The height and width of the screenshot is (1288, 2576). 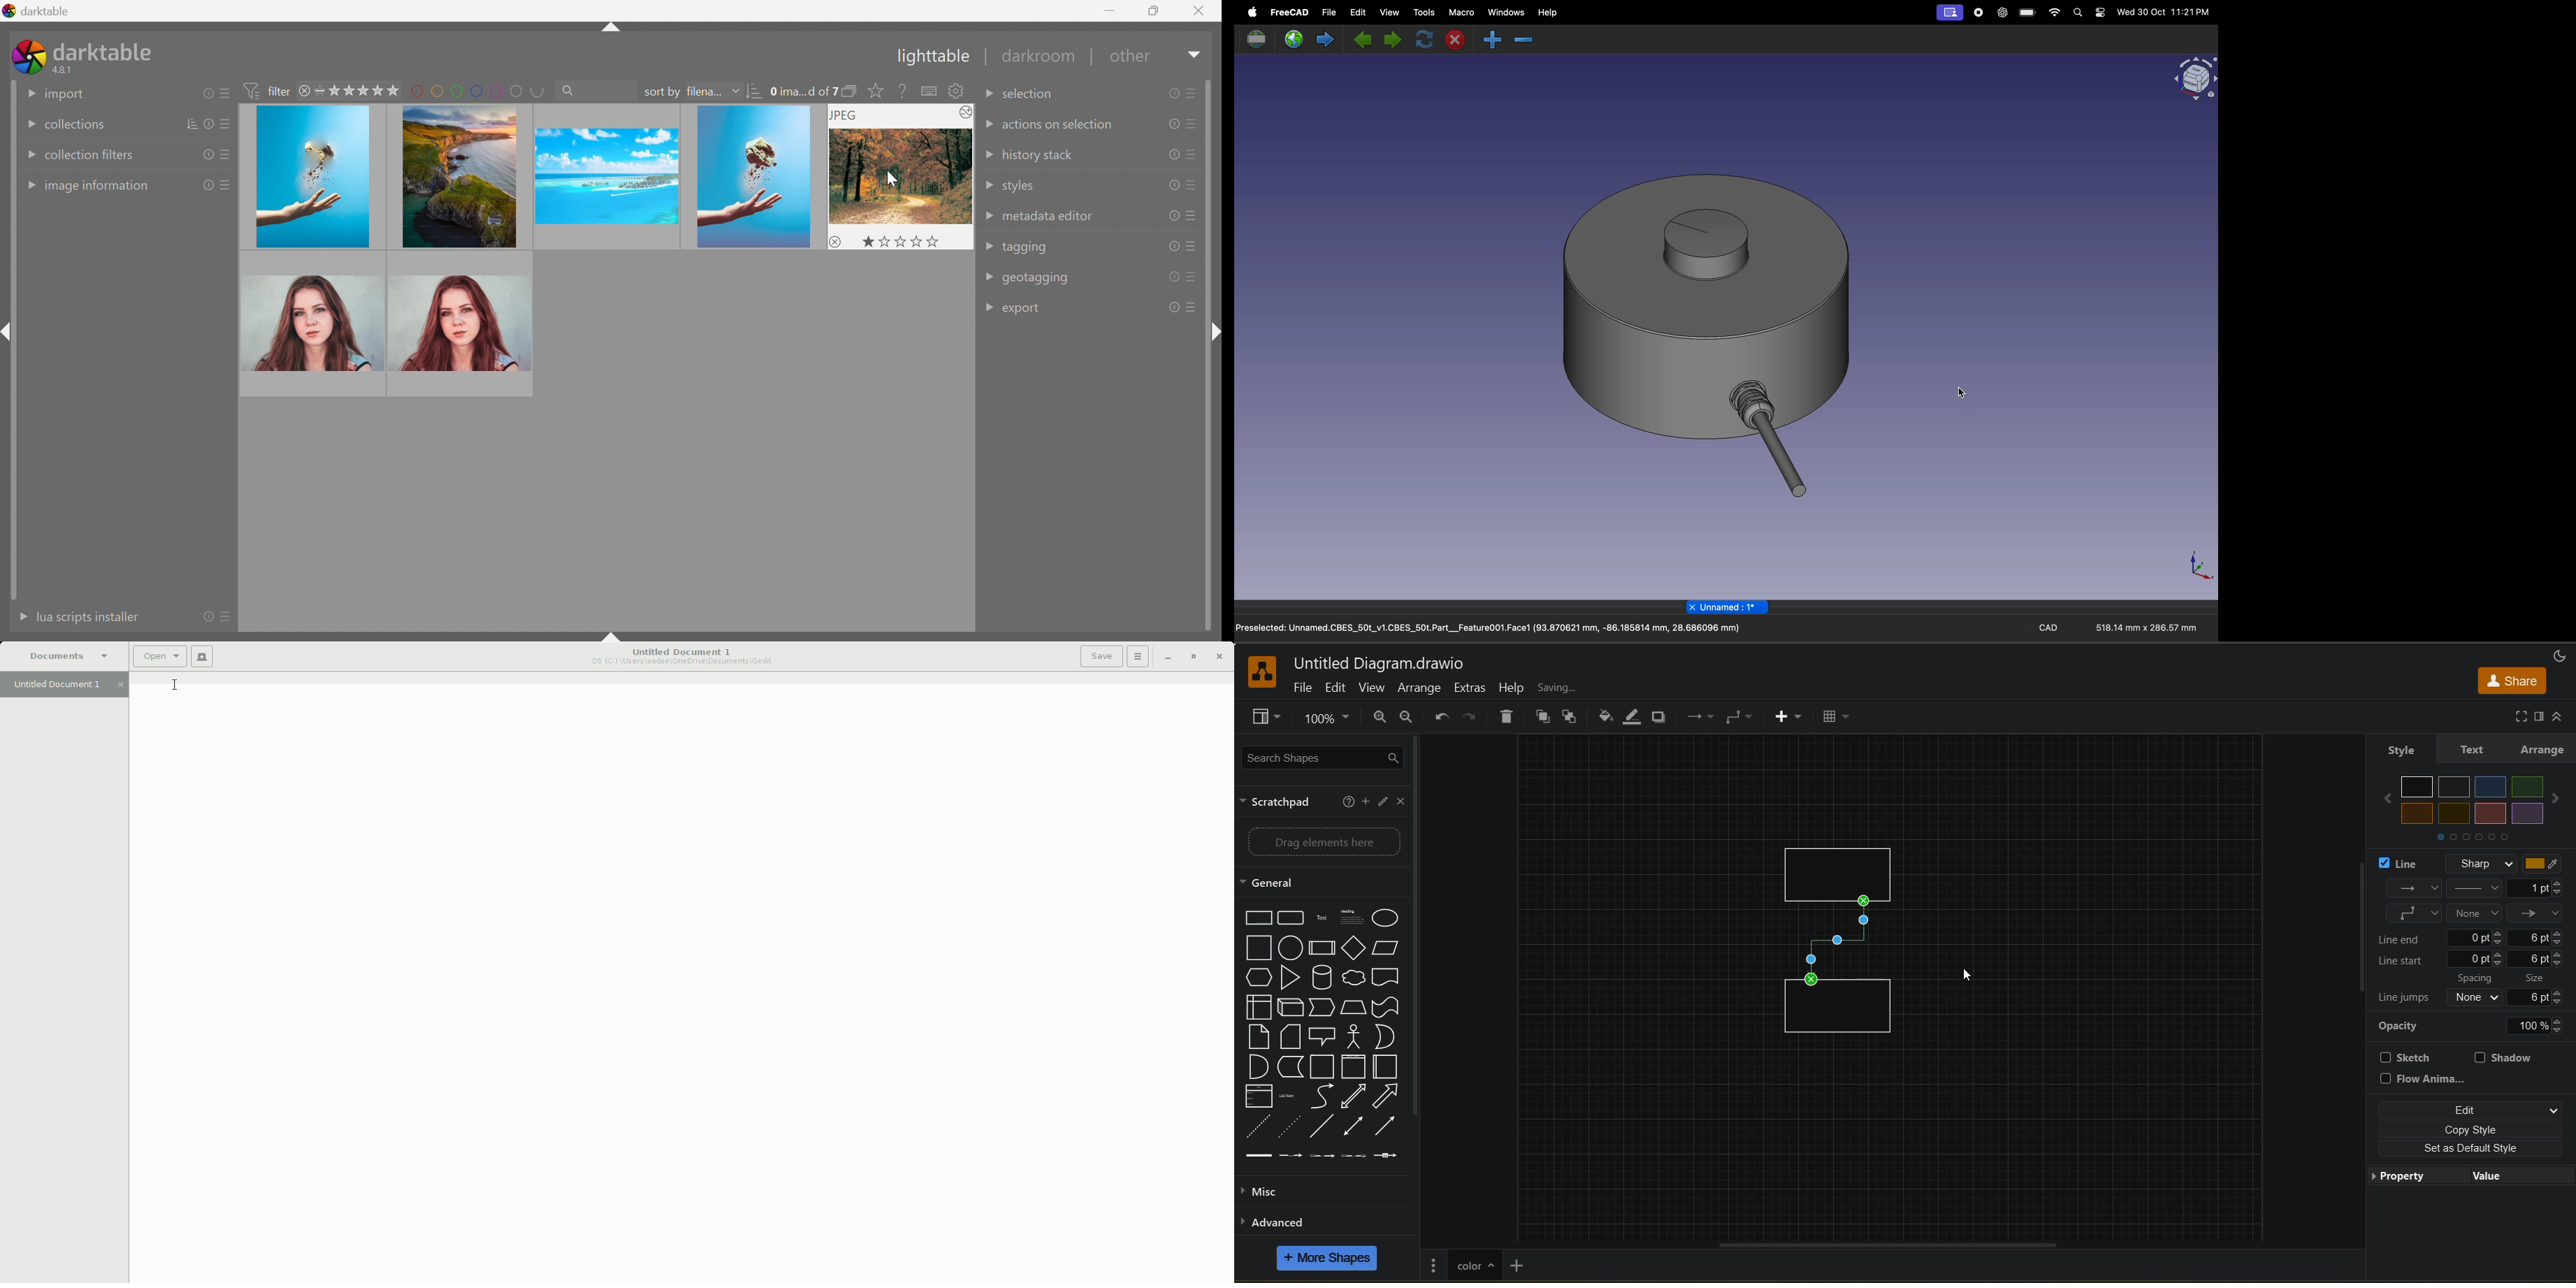 I want to click on appearance, so click(x=2558, y=653).